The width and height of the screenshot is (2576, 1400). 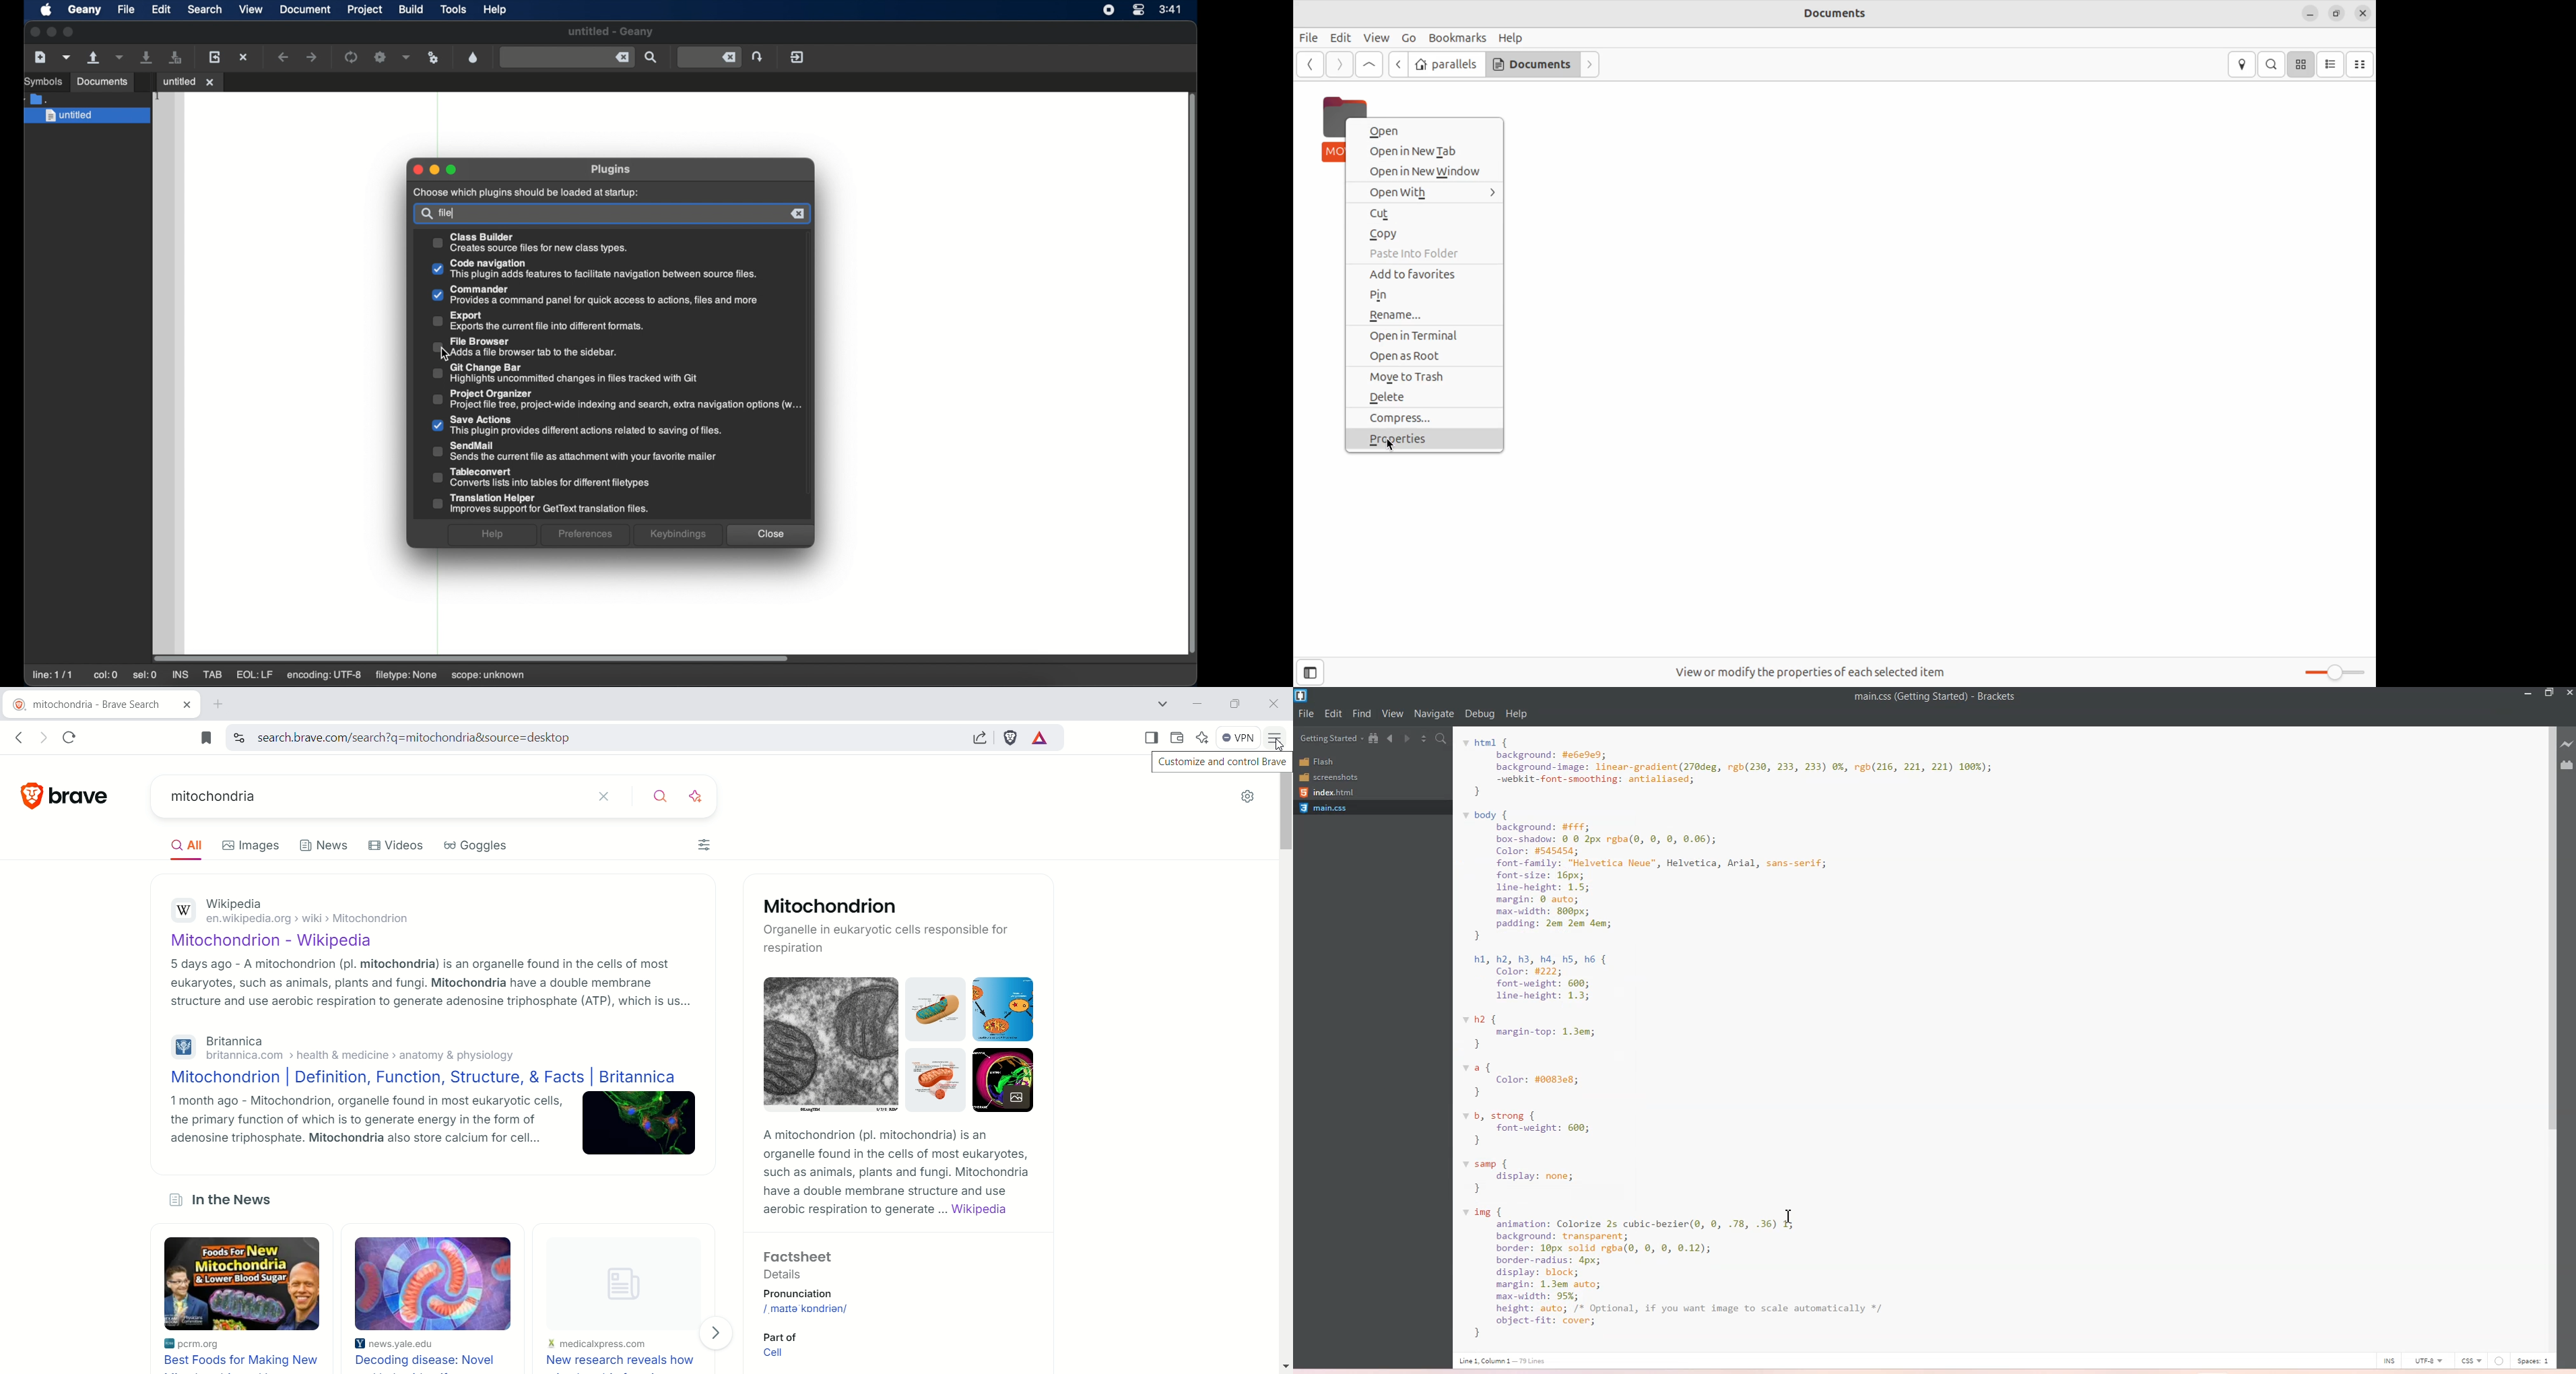 What do you see at coordinates (1904, 1052) in the screenshot?
I see `html {background: #e6e9ed;background-image: linear-gradient(270deg, rgb(230, 233, 233) 0%, rgb(216, 221, 221) 166%);-webkit-font-smoothing: antialiased;}body {background: #FFf;box-shadou: © 0 2px rgba(0, ©, 8, 0.06);Color: #545454;font-family: "Helvetica Neue", Helvetica, Arial, sans-serif;font-size: 16px;line-height: 1.5;margin: © auto;max-width: 800px;padding: 2em 2em dem;}hl, h2, h3, ha, hs, h6 {Color: #222;font-weight: 600;line-height: 1.3;2 {margin-top: 1.3em;}a {Color: #0083e8;}b, strong {font-weight: 600;}samp {display: none;}img {animation: Colorize 2s cubic-bezier(@, 0, .78, .36) 1;background: transparent;border: 10px solid rgba(, ©, 8, 0.12);border-radius: 4px;display: block;margin: 1.3em auto;max-width: 95%;height: auto; /* Optional, if you want image to scale automatically */object-Fit: cover;1 line1 Column 1 — 73 ines` at bounding box center [1904, 1052].